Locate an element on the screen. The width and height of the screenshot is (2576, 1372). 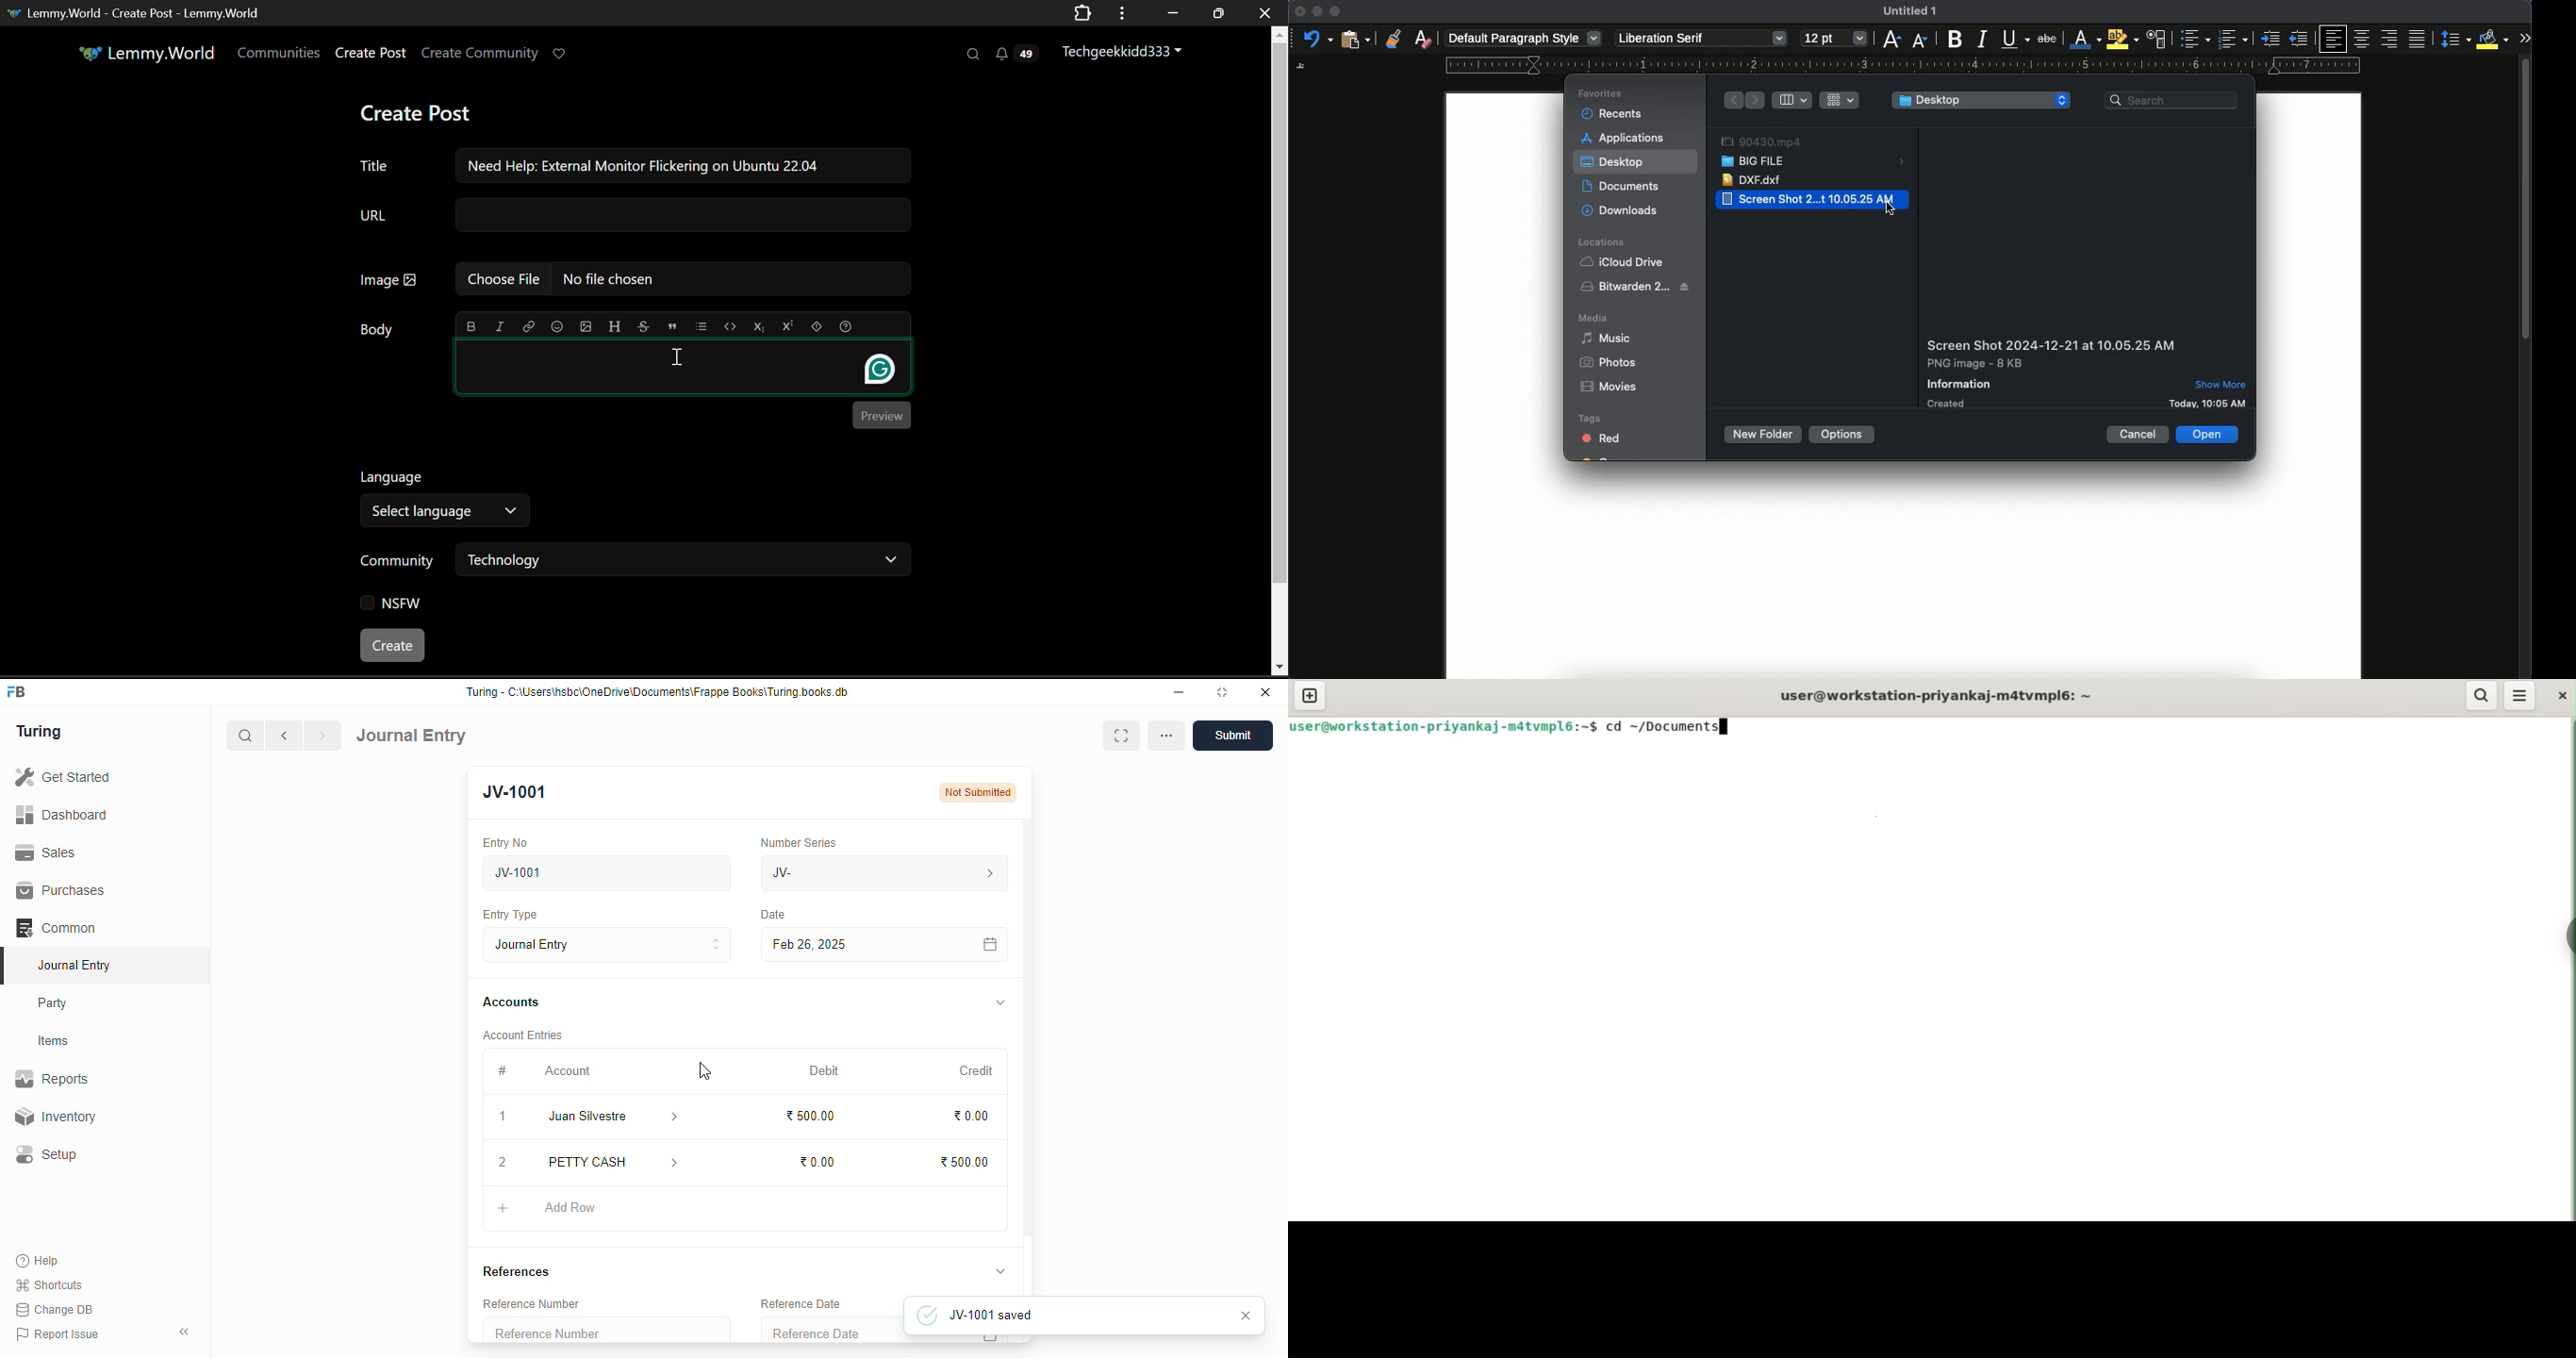
report issue is located at coordinates (58, 1334).